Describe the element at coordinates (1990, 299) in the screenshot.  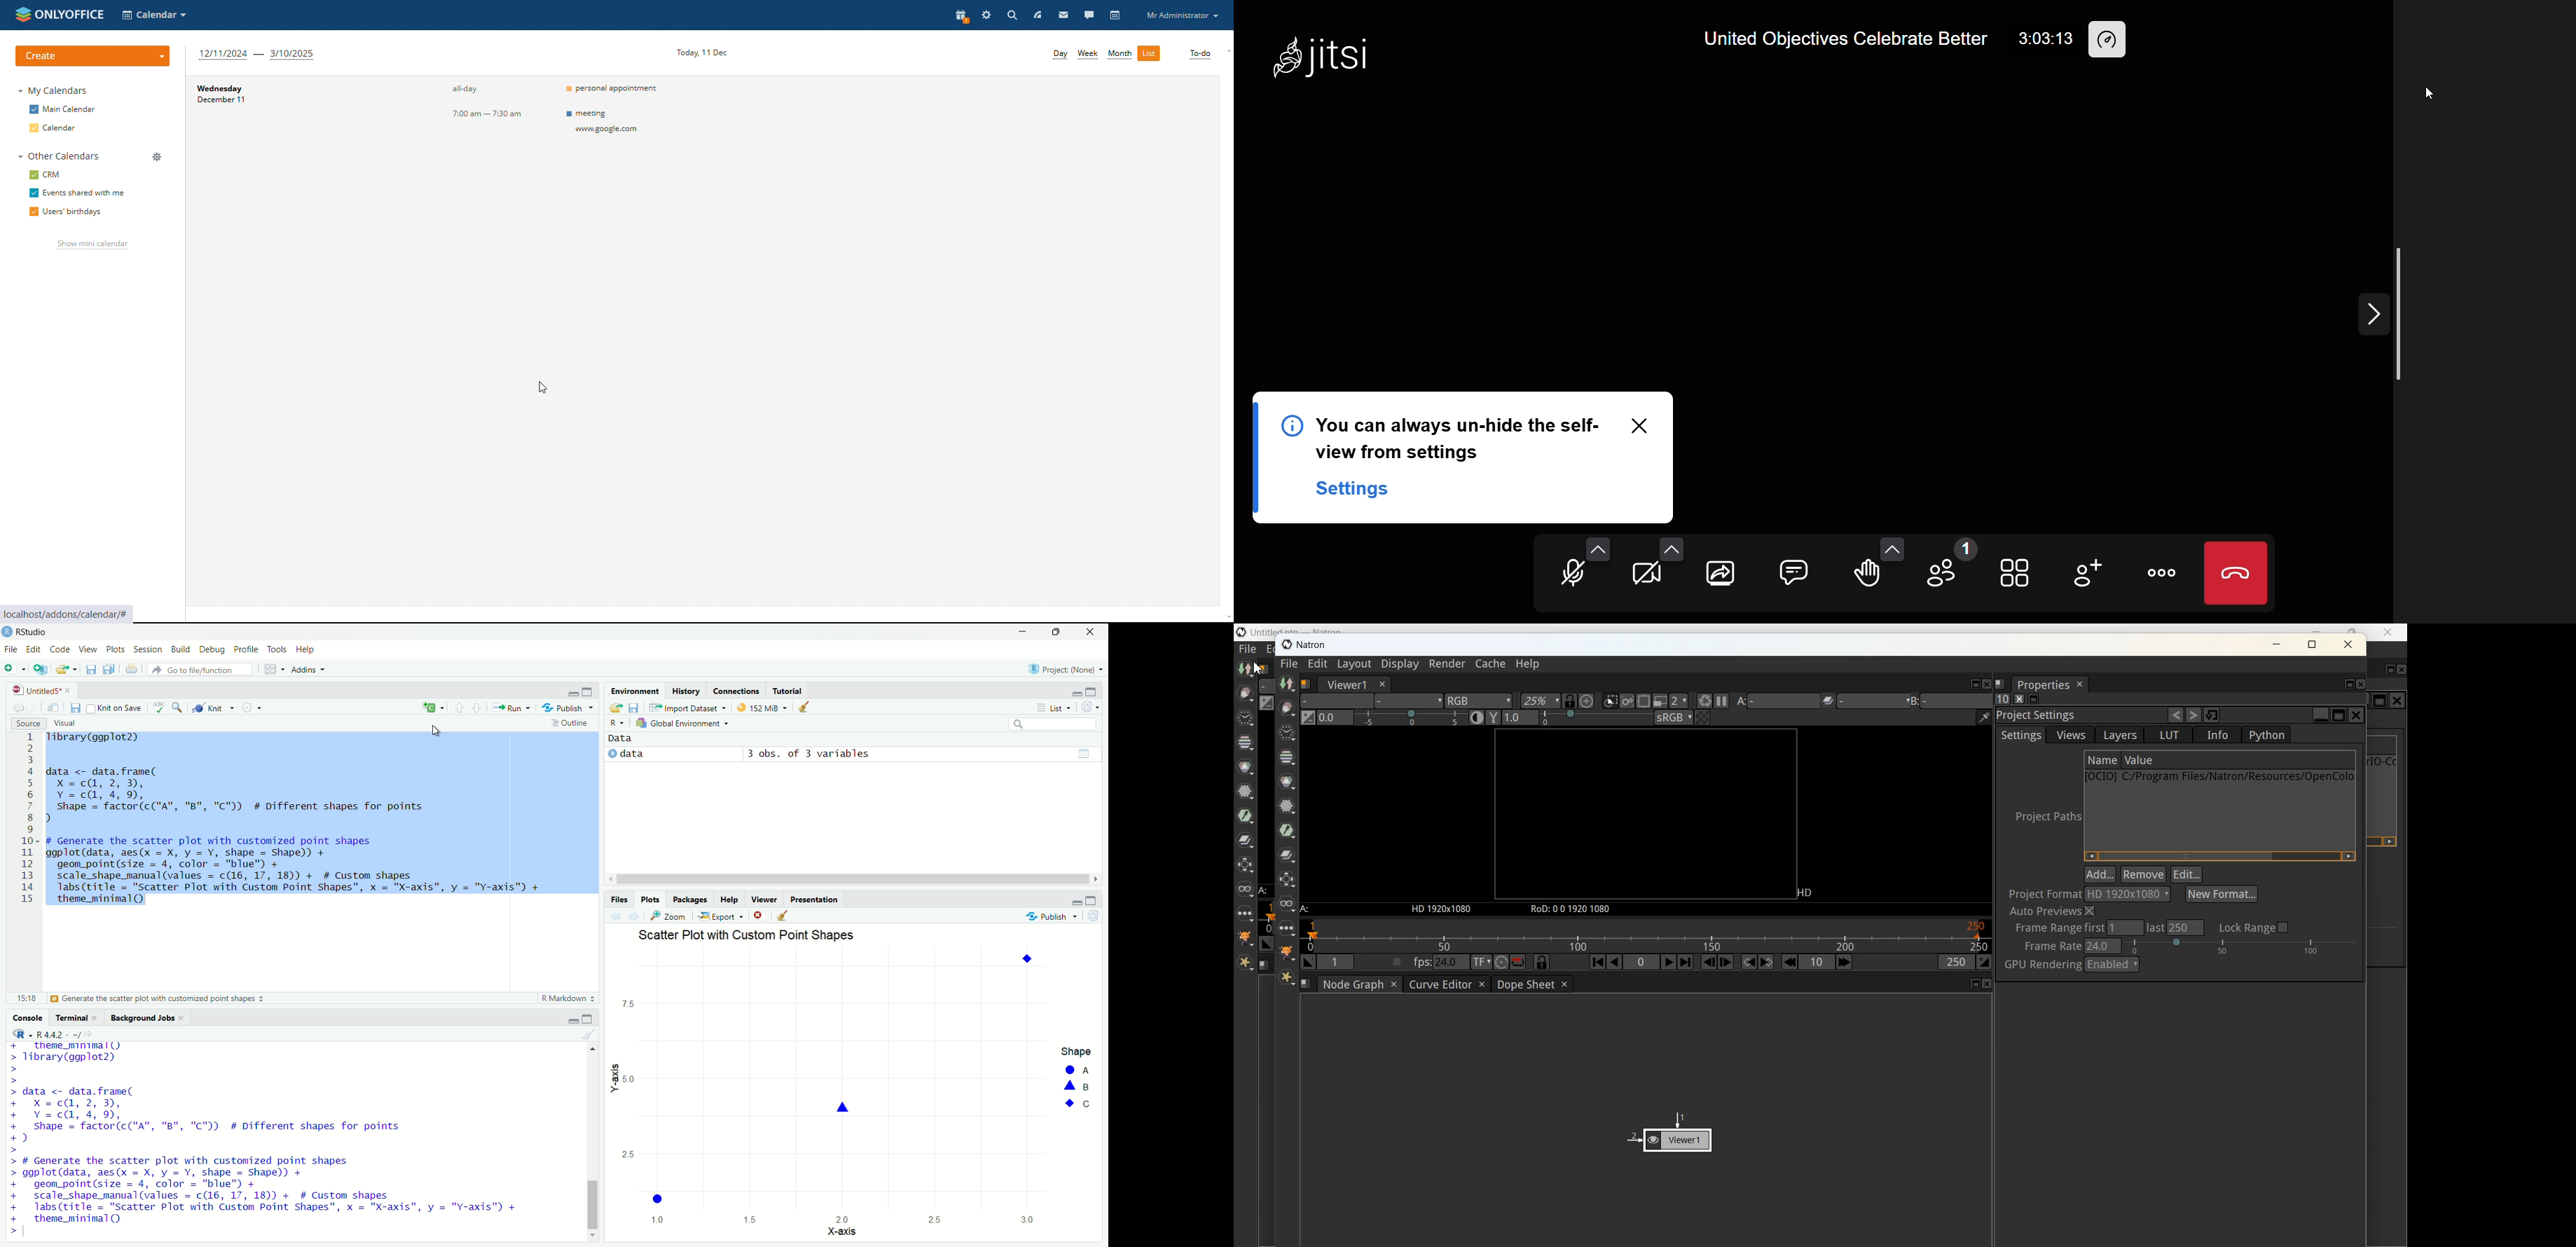
I see `display hidden` at that location.